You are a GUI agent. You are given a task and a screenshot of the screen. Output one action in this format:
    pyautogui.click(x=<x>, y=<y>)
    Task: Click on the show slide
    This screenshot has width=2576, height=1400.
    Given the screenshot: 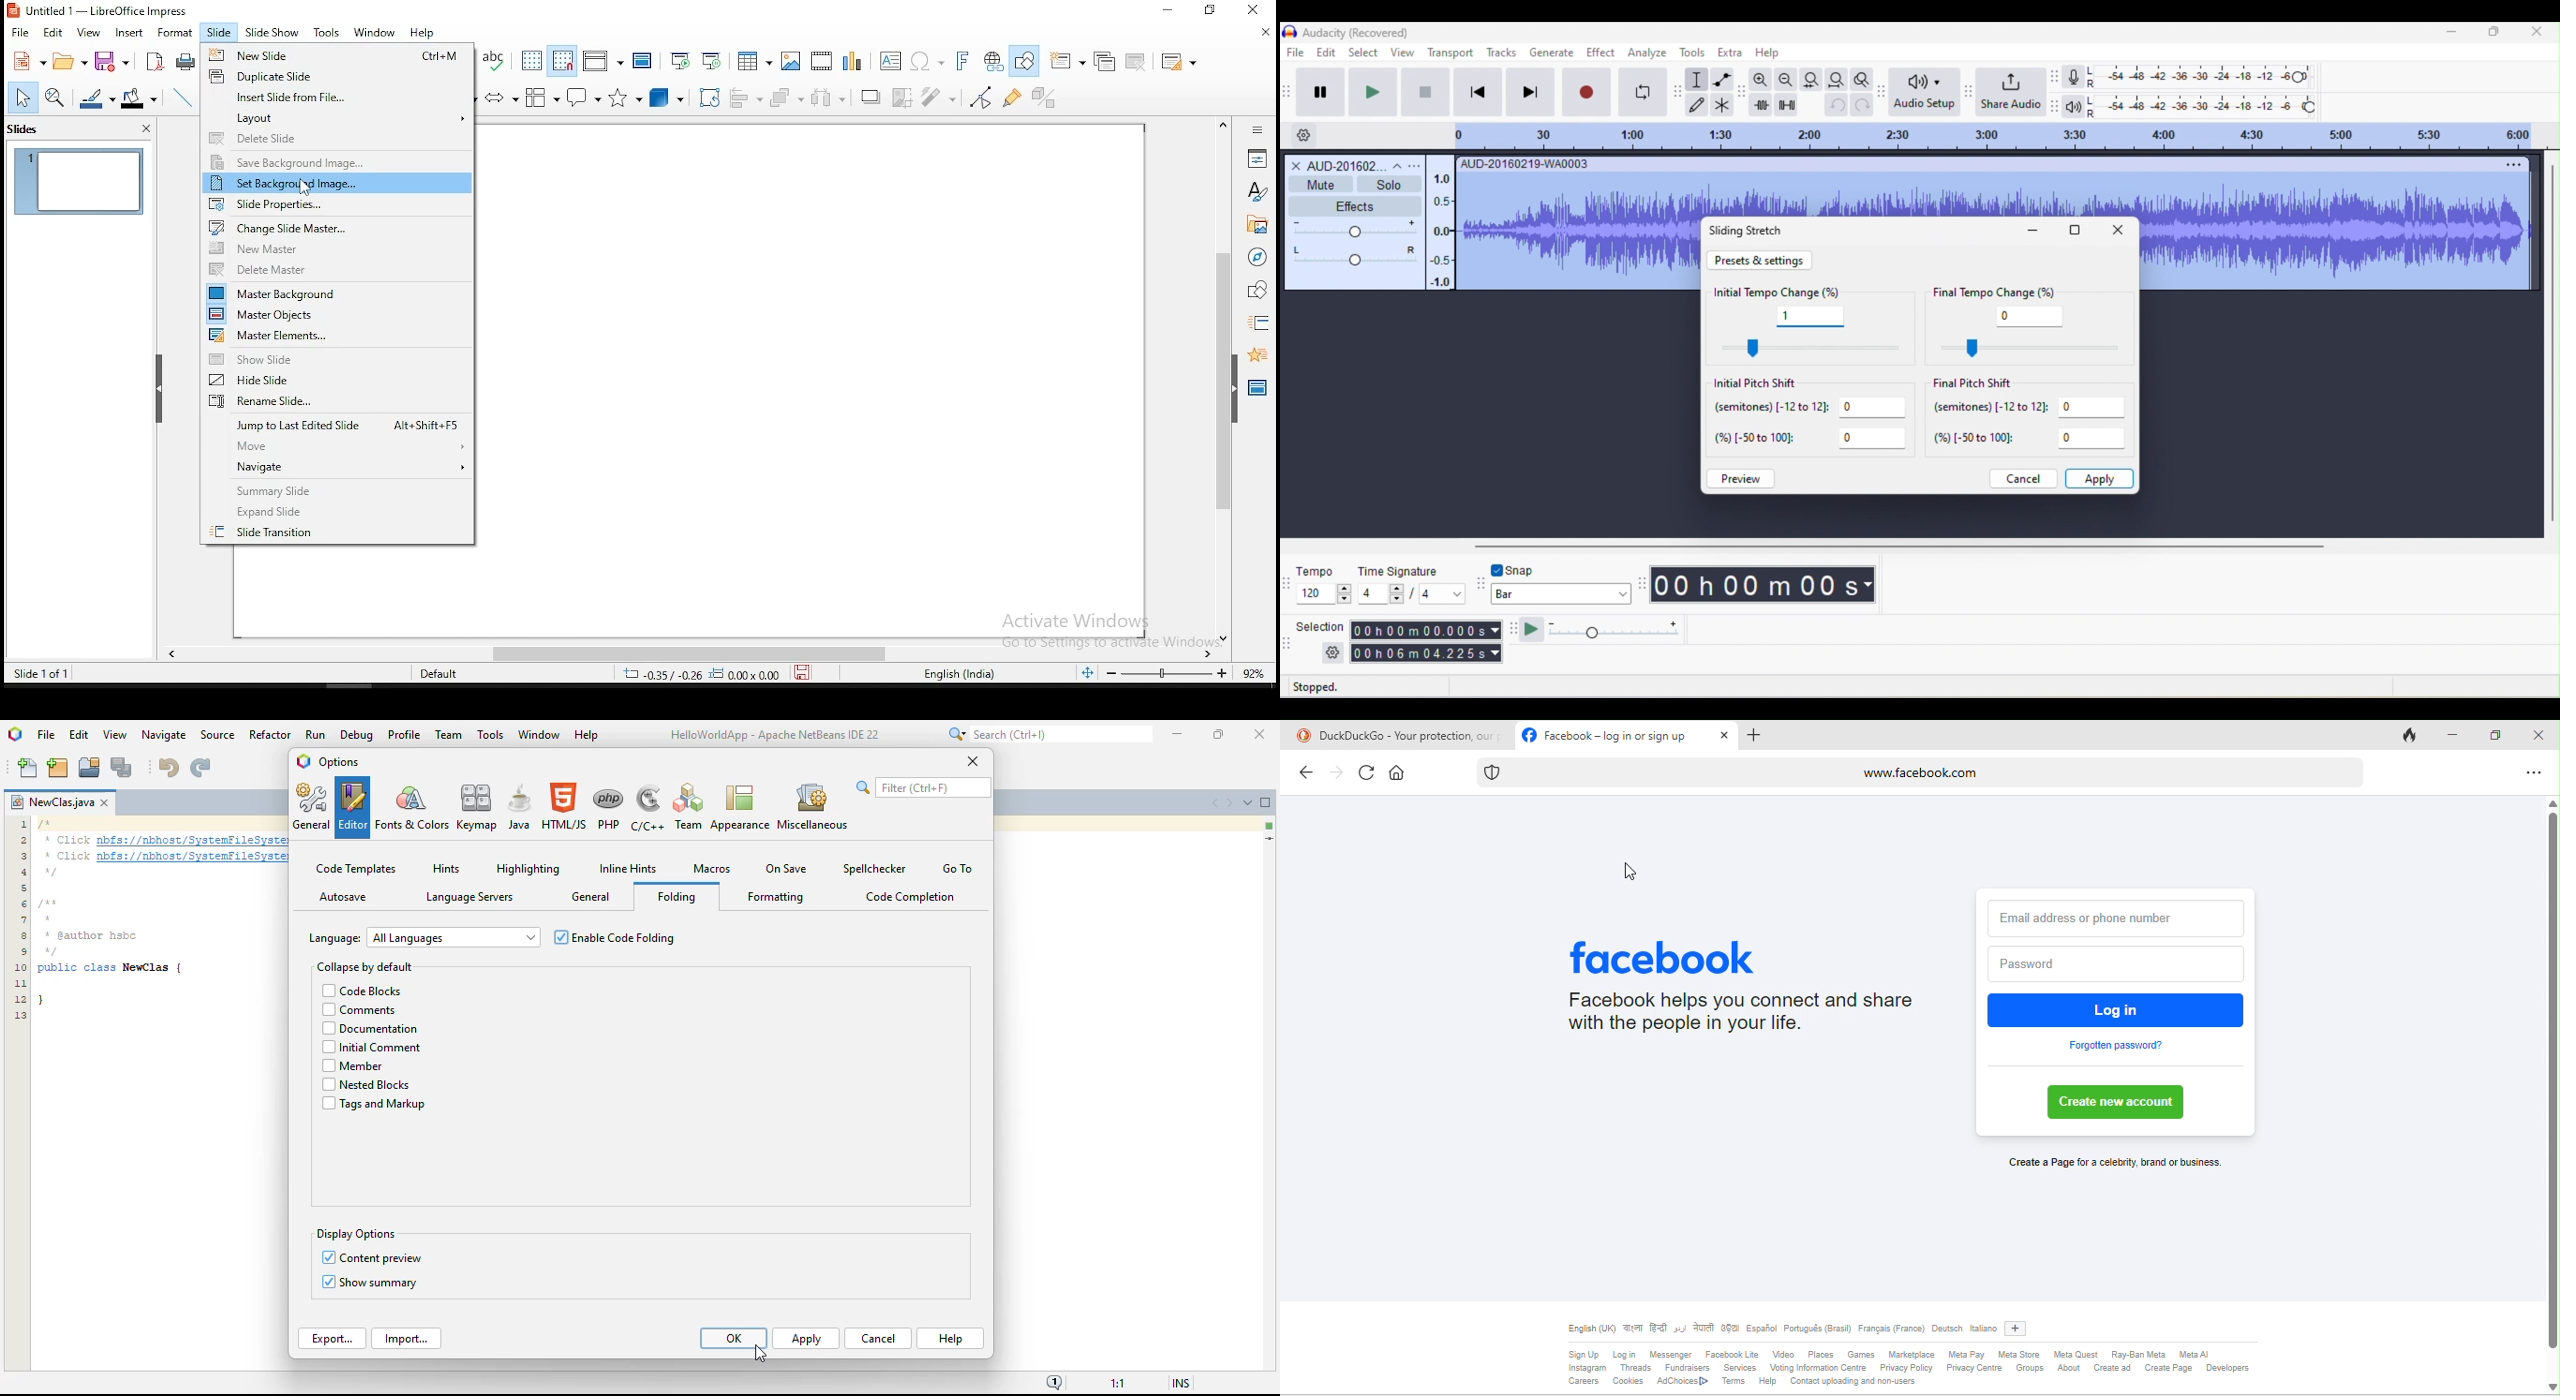 What is the action you would take?
    pyautogui.click(x=335, y=359)
    